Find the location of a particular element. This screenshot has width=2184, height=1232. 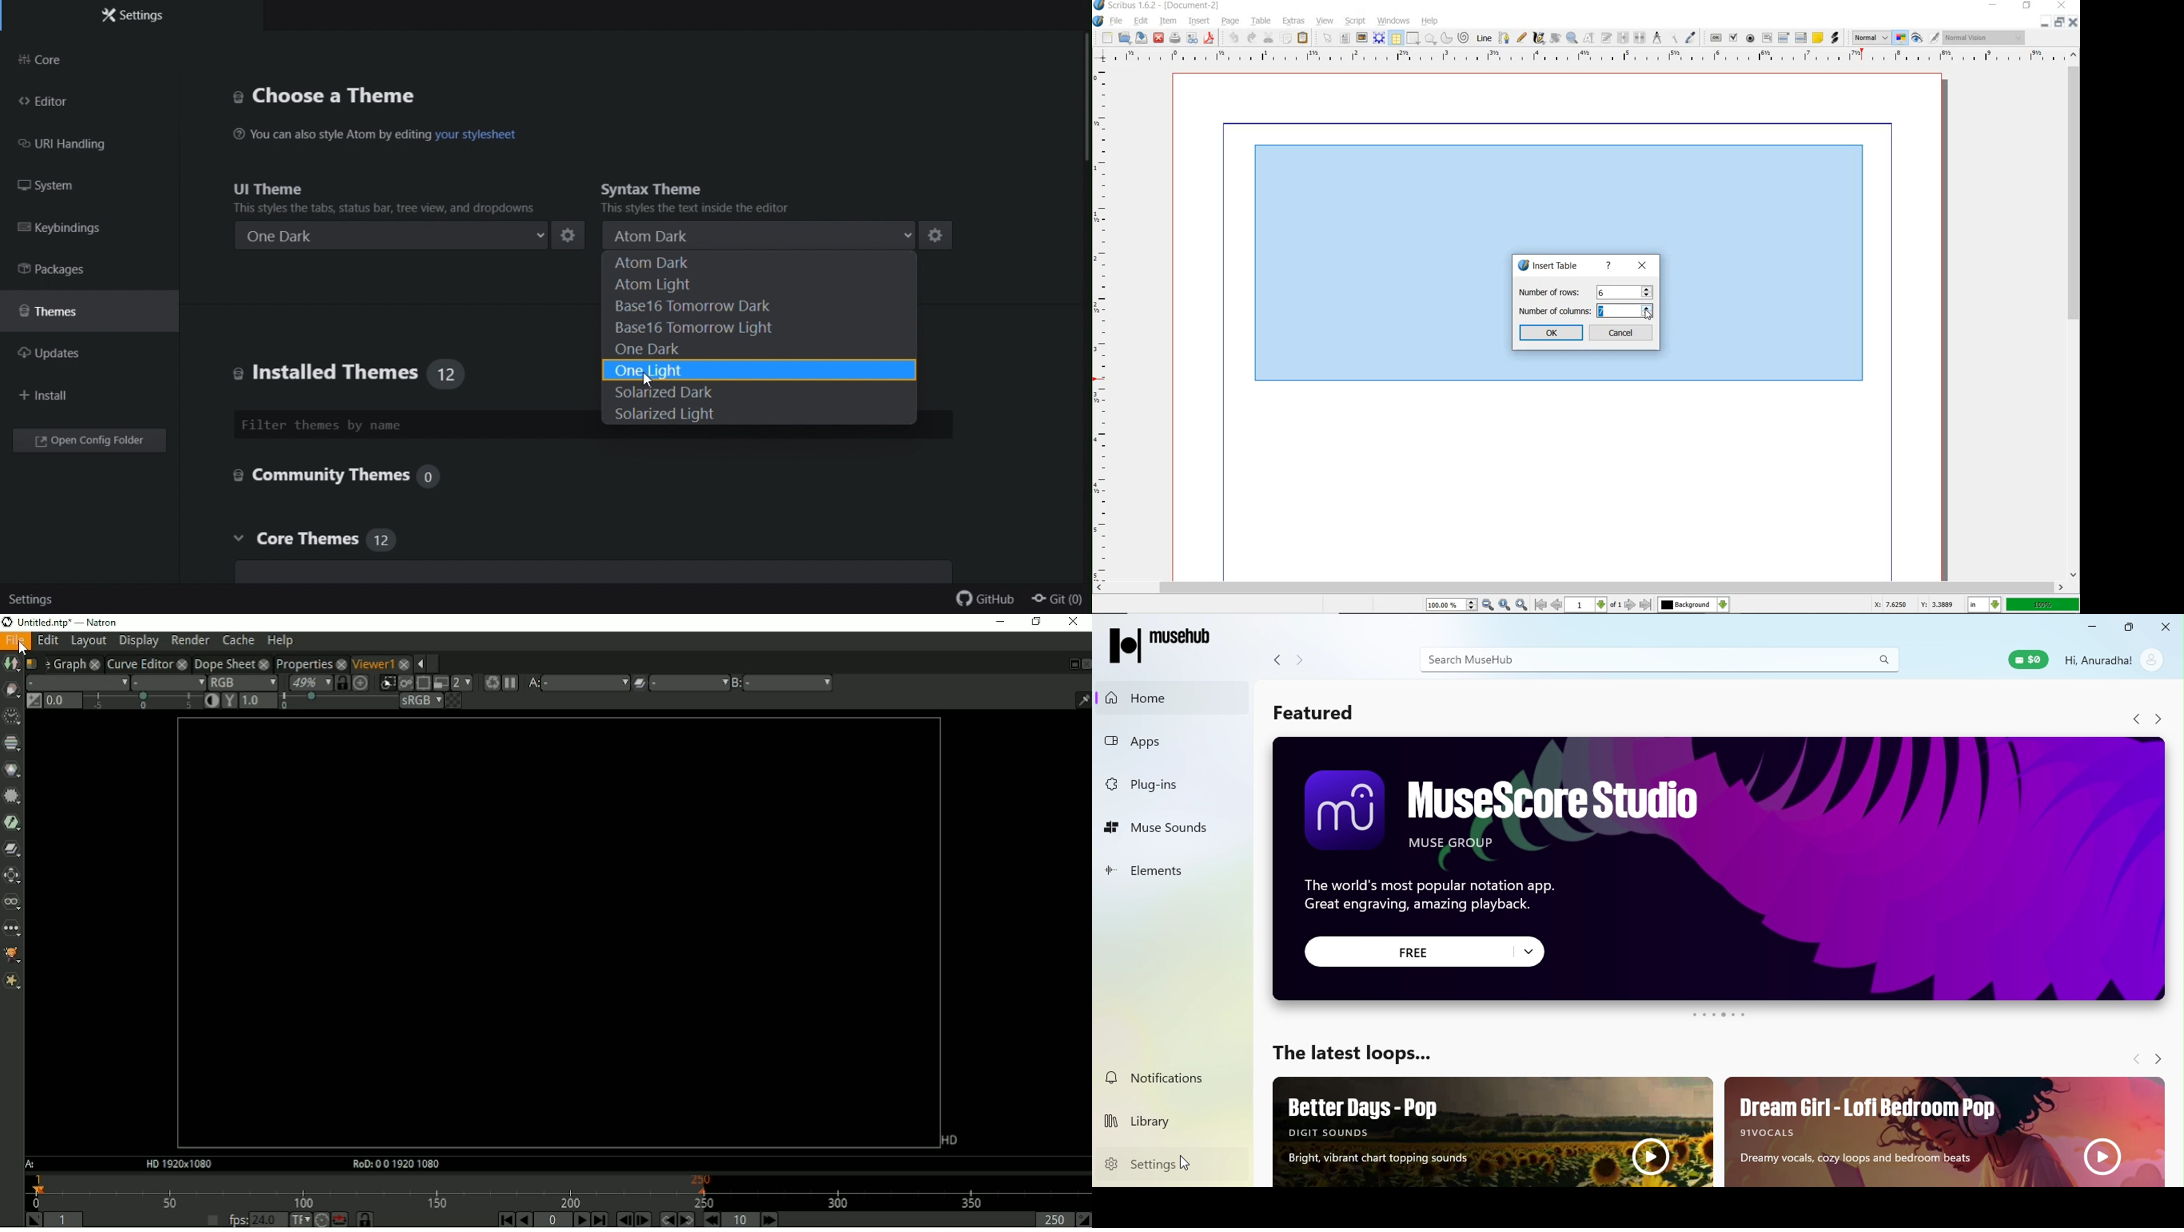

help is located at coordinates (1431, 22).